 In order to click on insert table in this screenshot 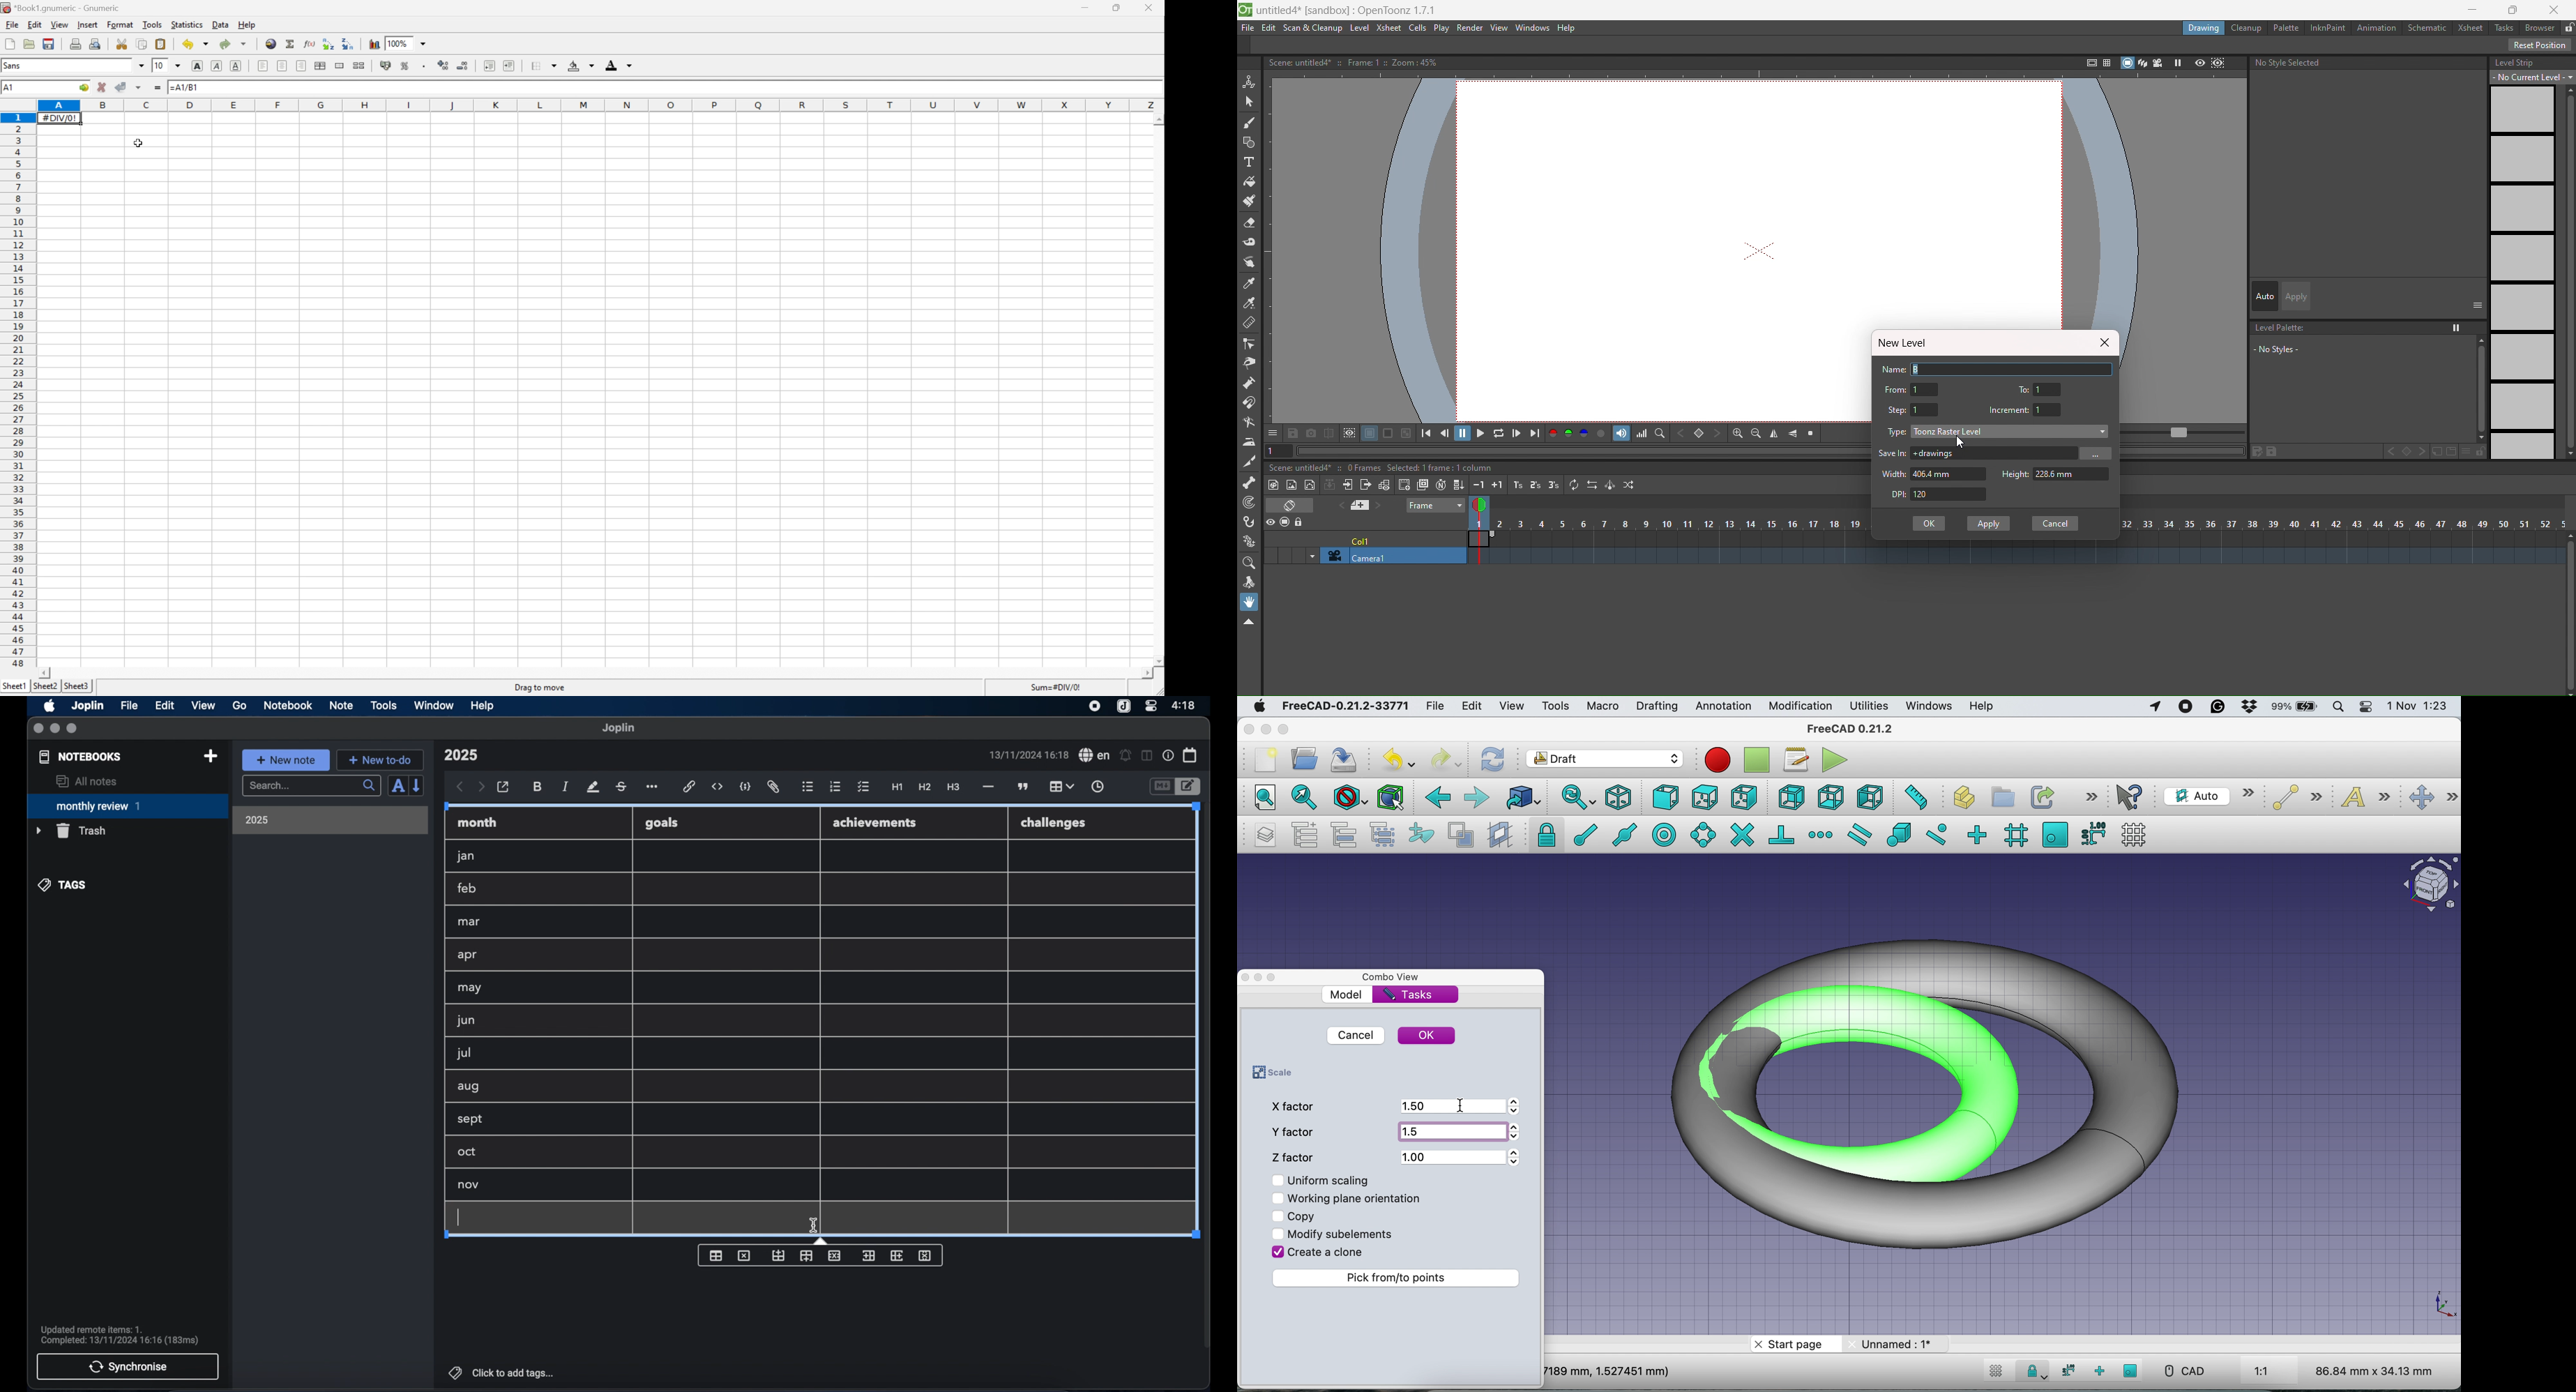, I will do `click(717, 1255)`.